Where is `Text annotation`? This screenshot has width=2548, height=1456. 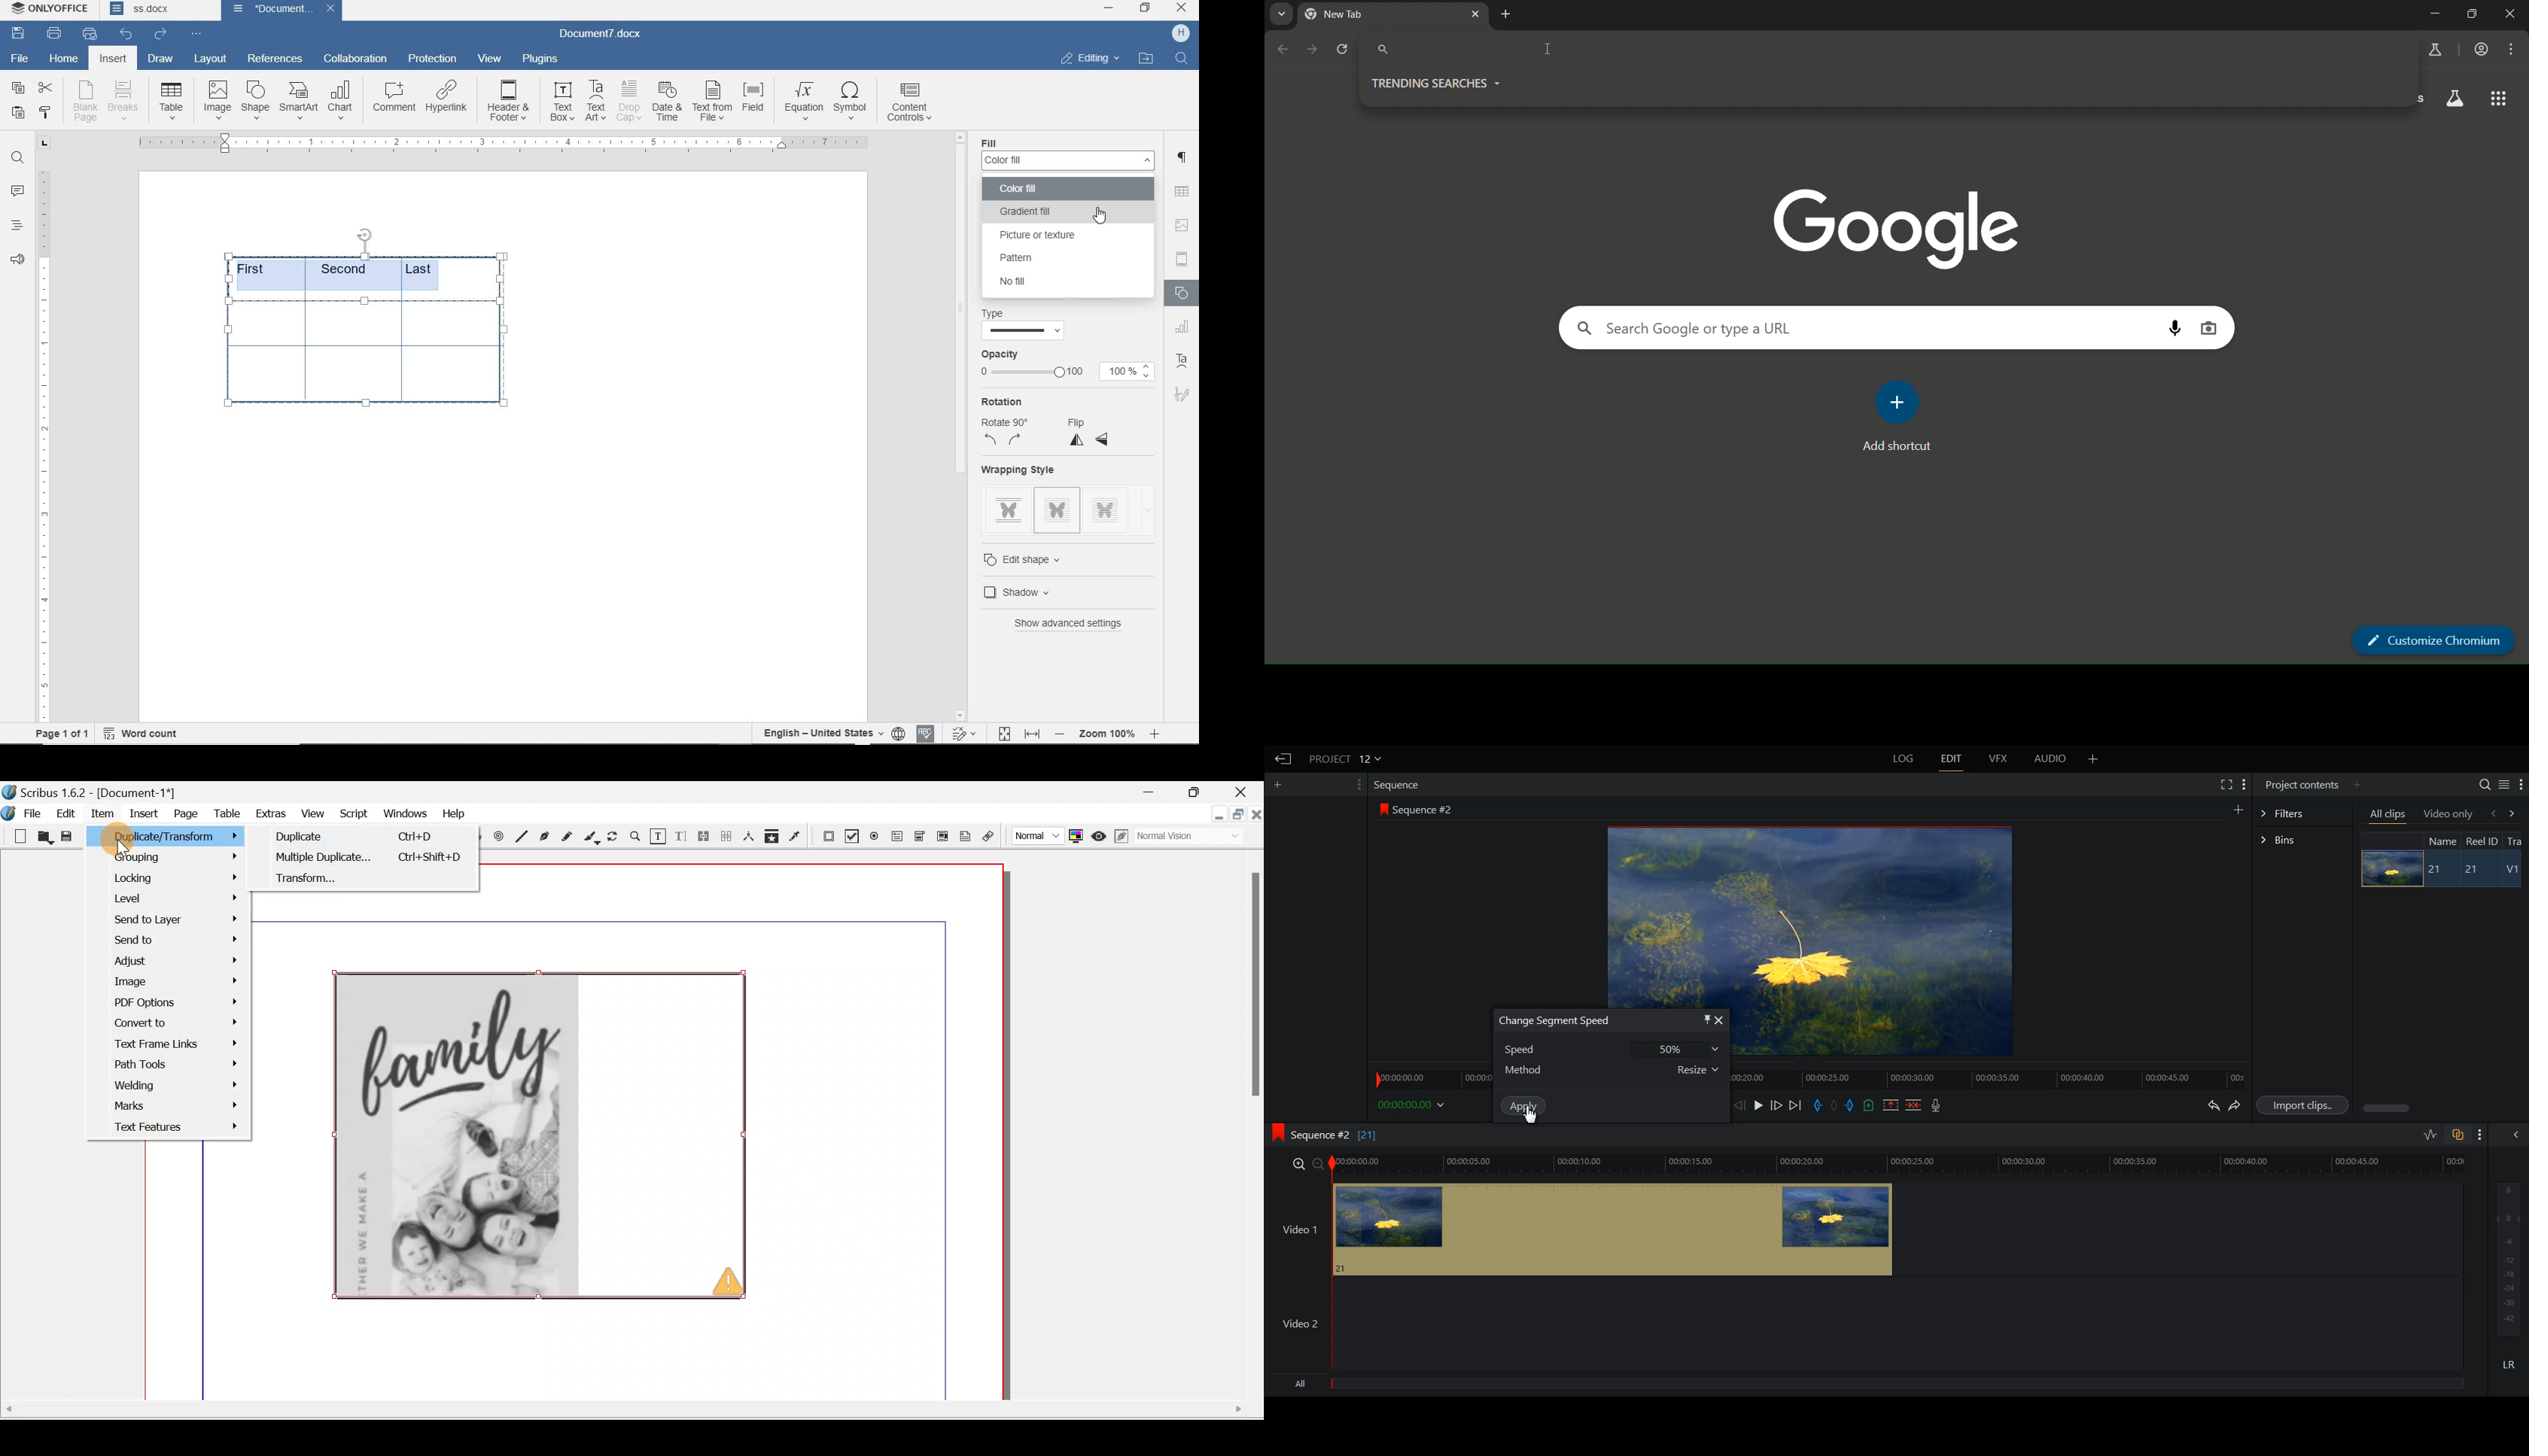 Text annotation is located at coordinates (967, 835).